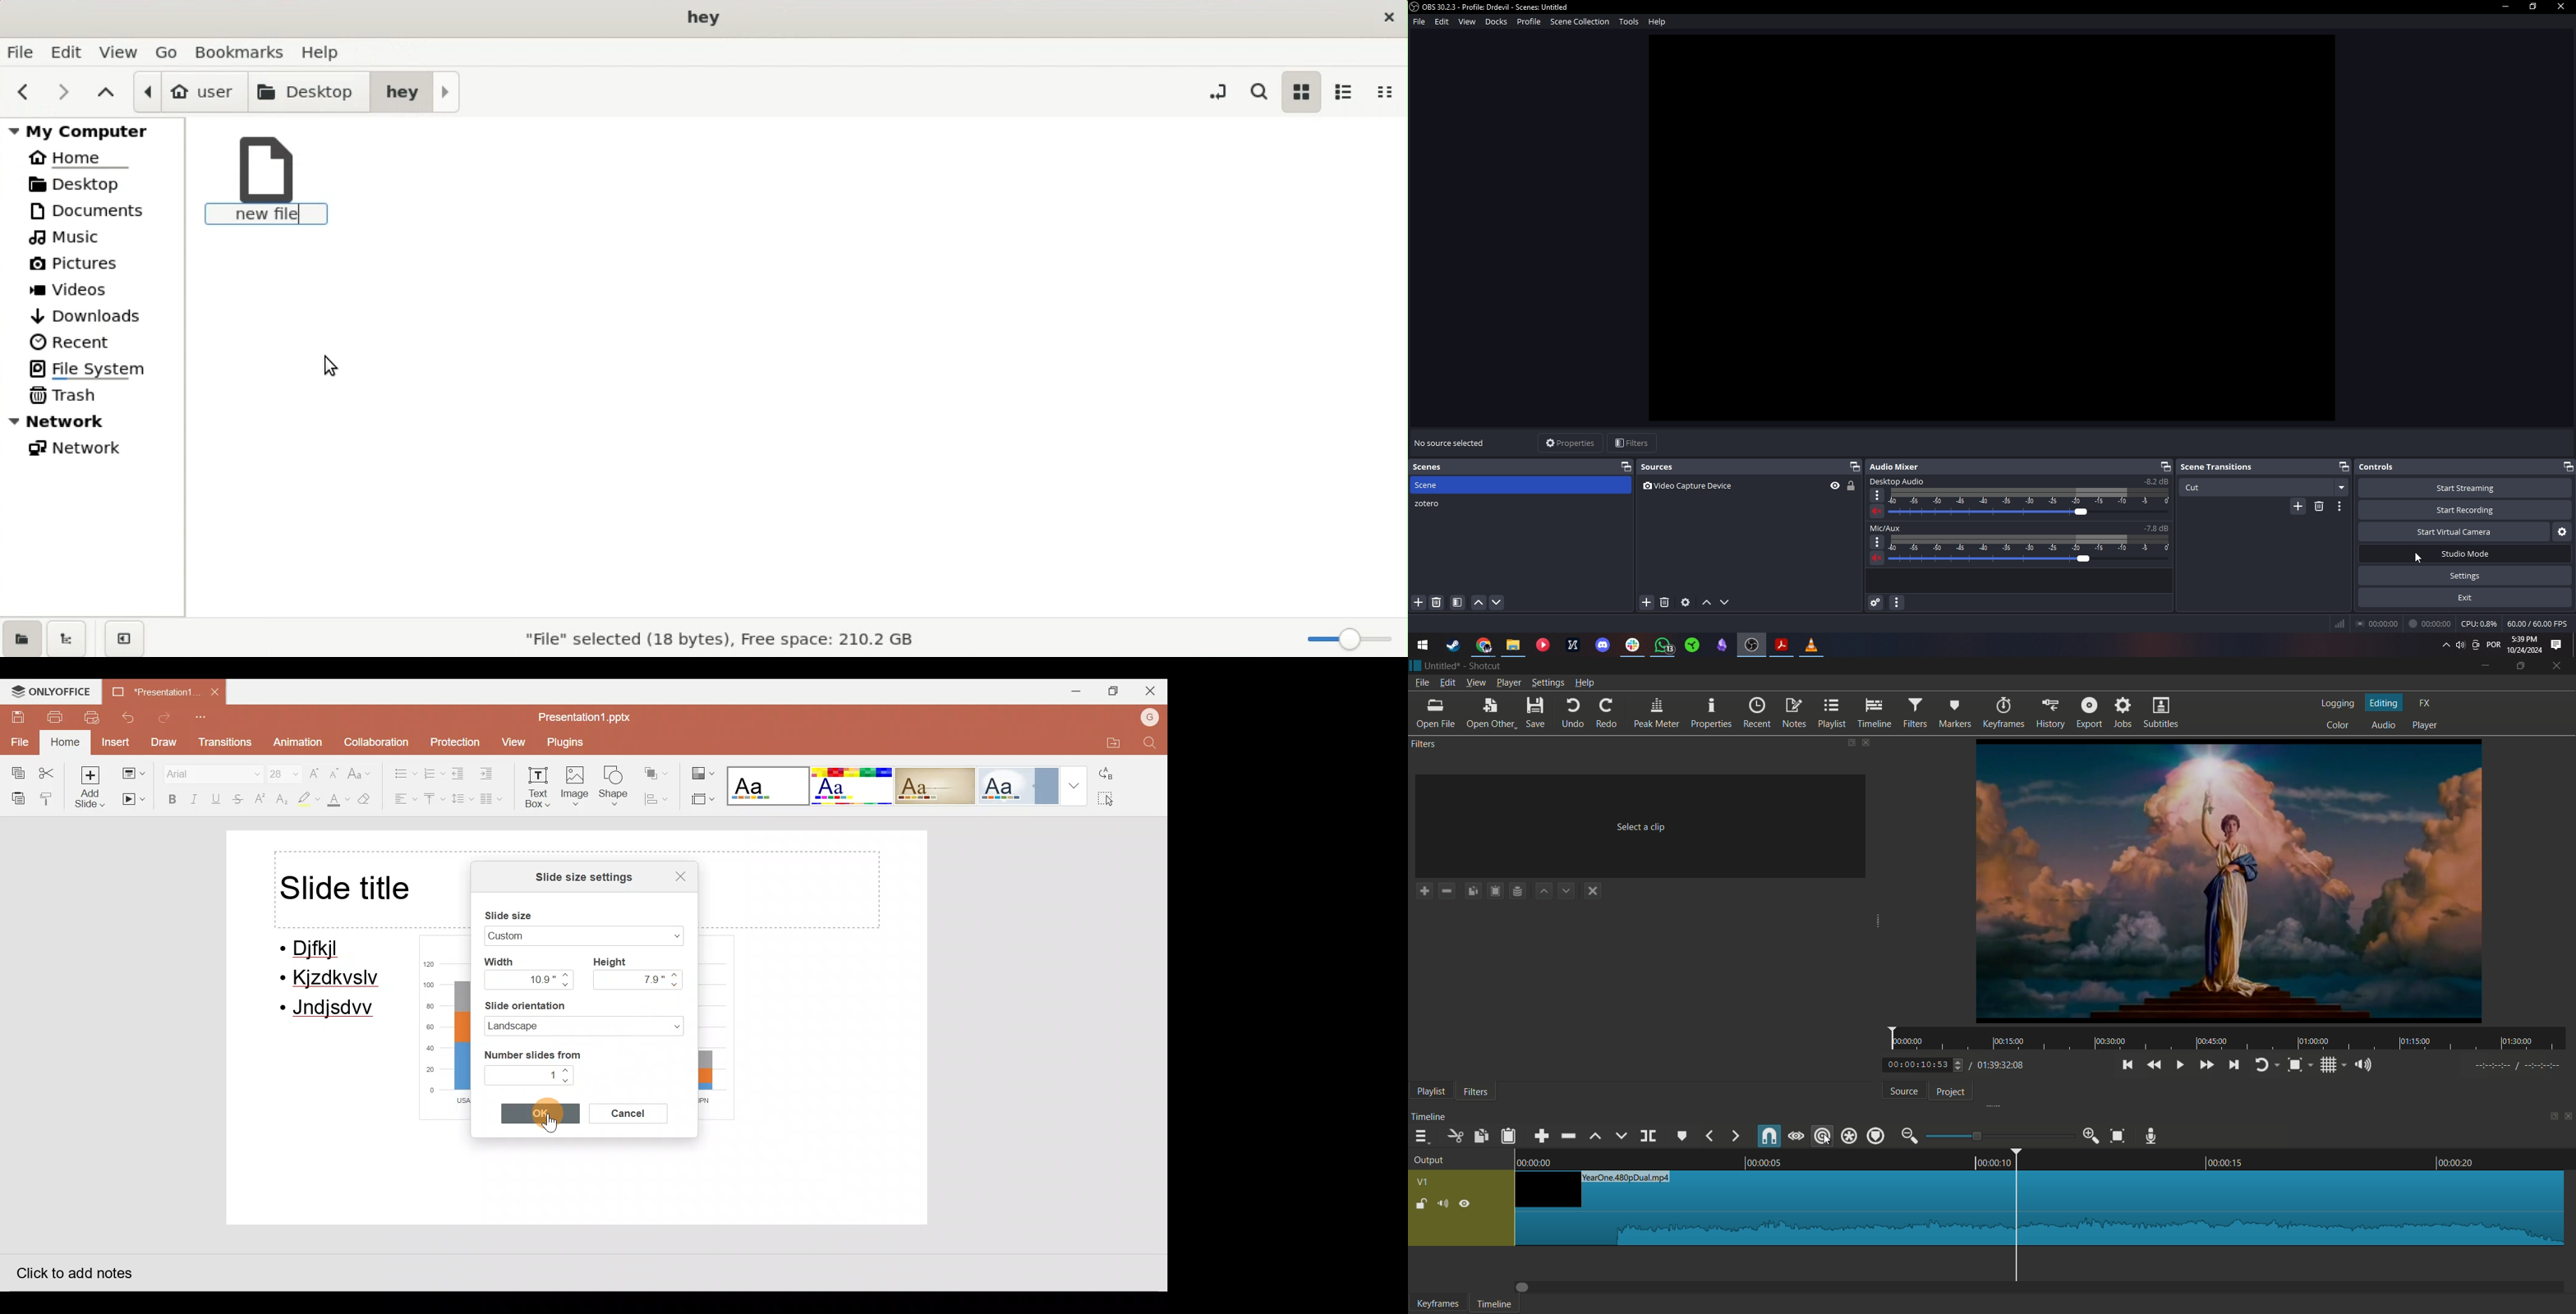  Describe the element at coordinates (1569, 1136) in the screenshot. I see `ripple delete` at that location.